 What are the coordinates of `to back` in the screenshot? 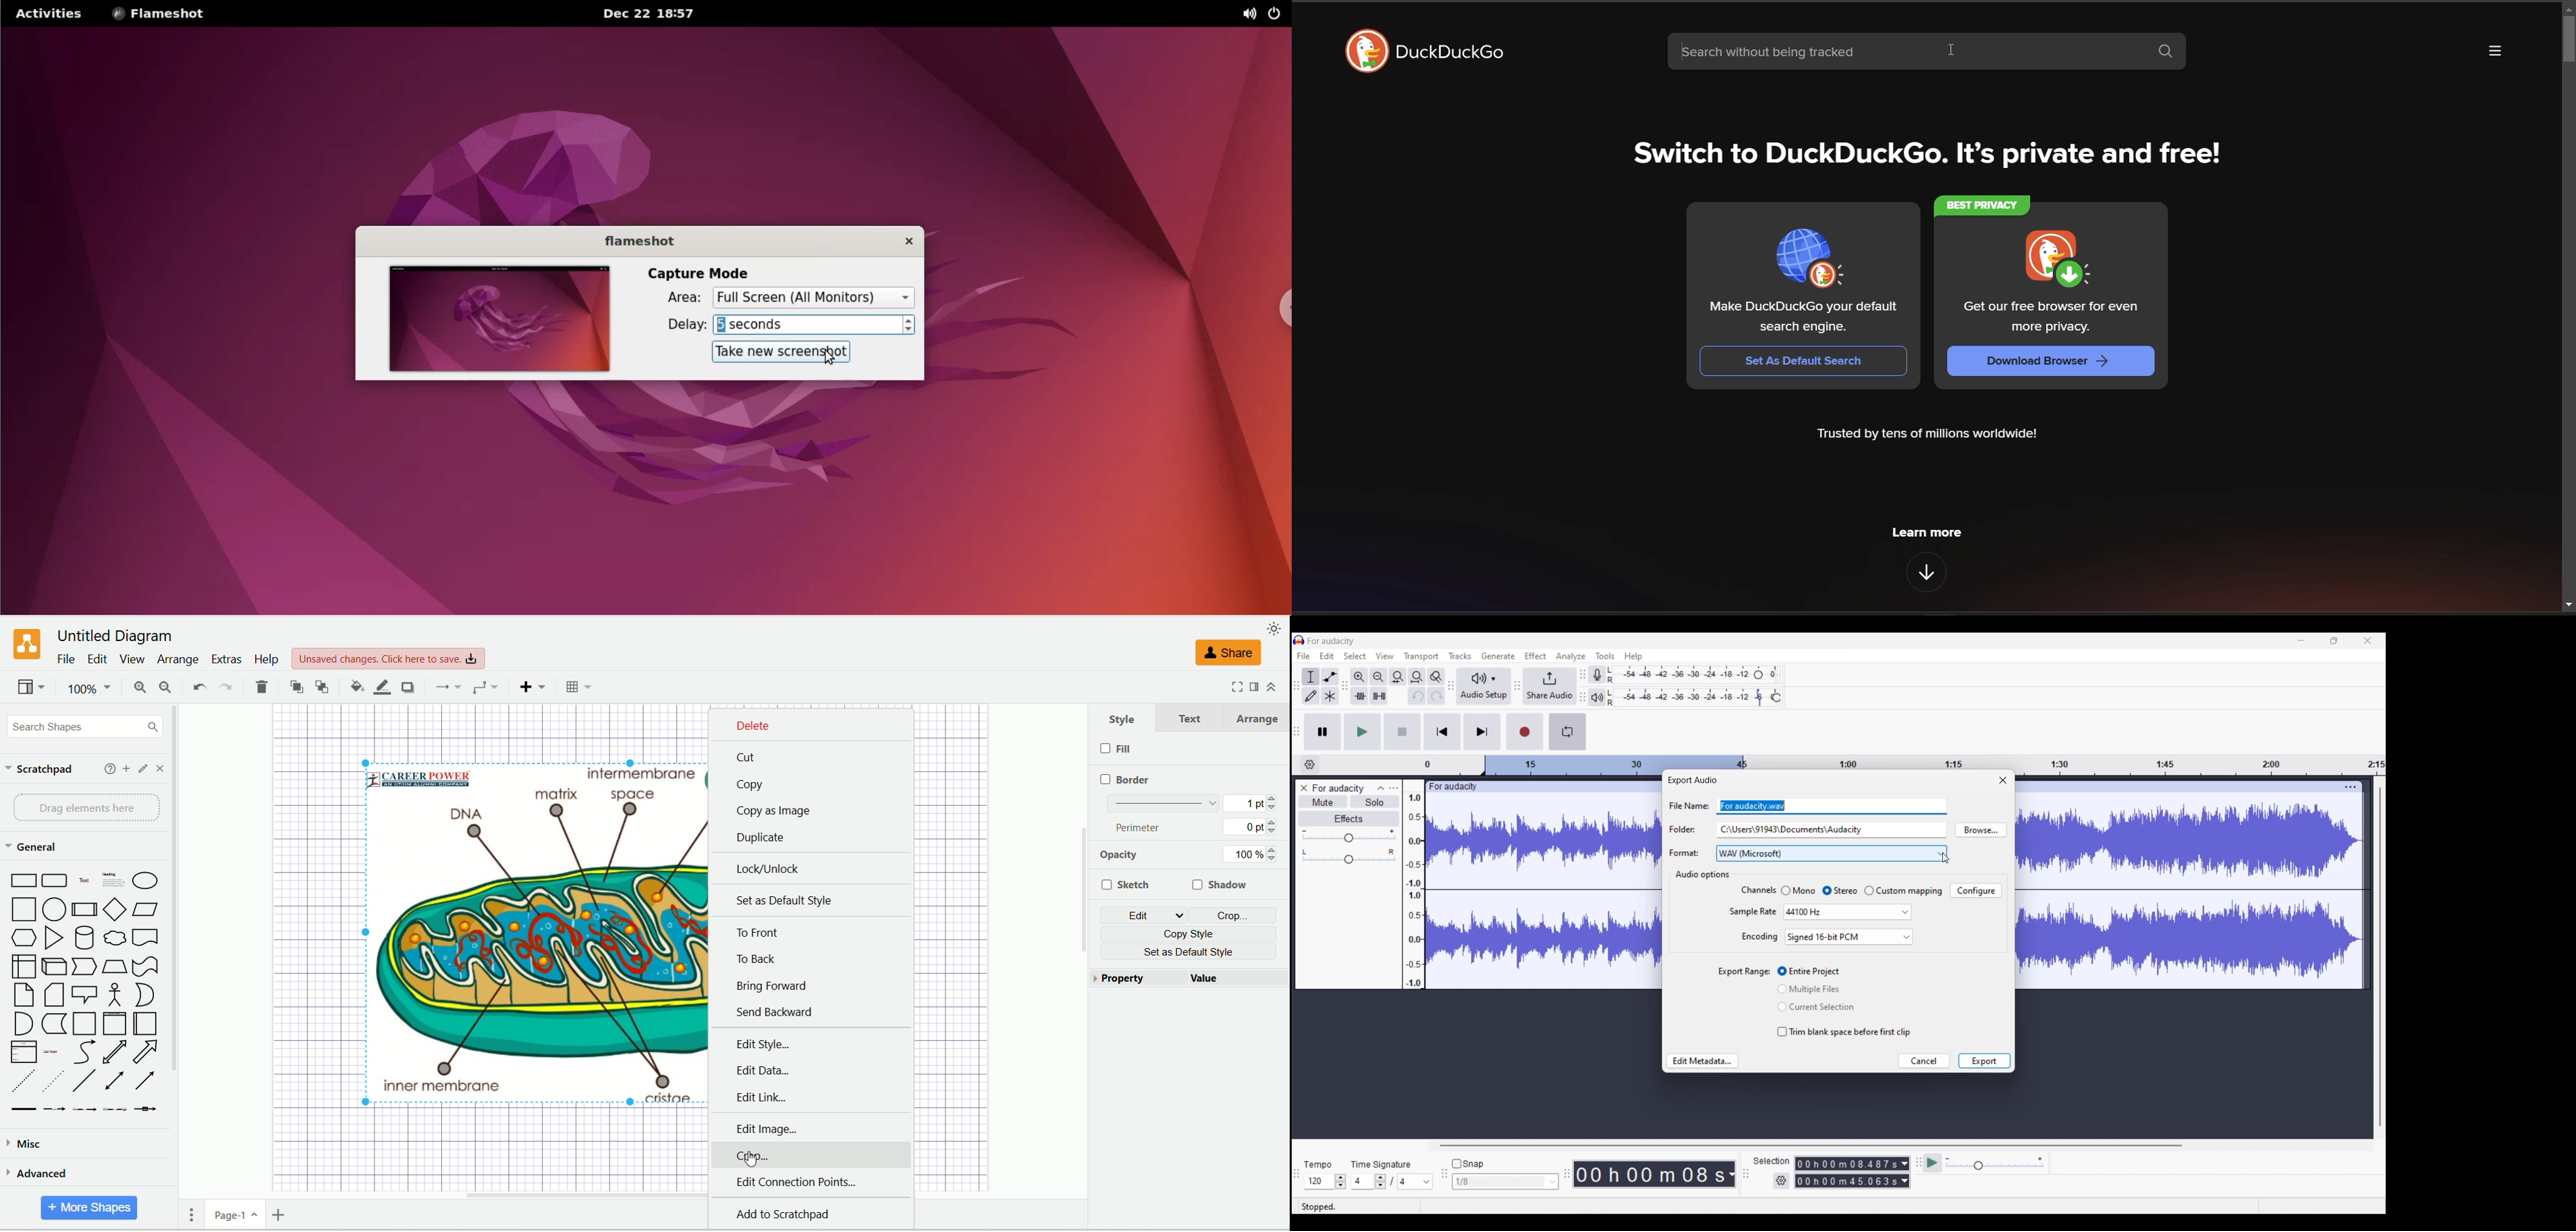 It's located at (322, 687).